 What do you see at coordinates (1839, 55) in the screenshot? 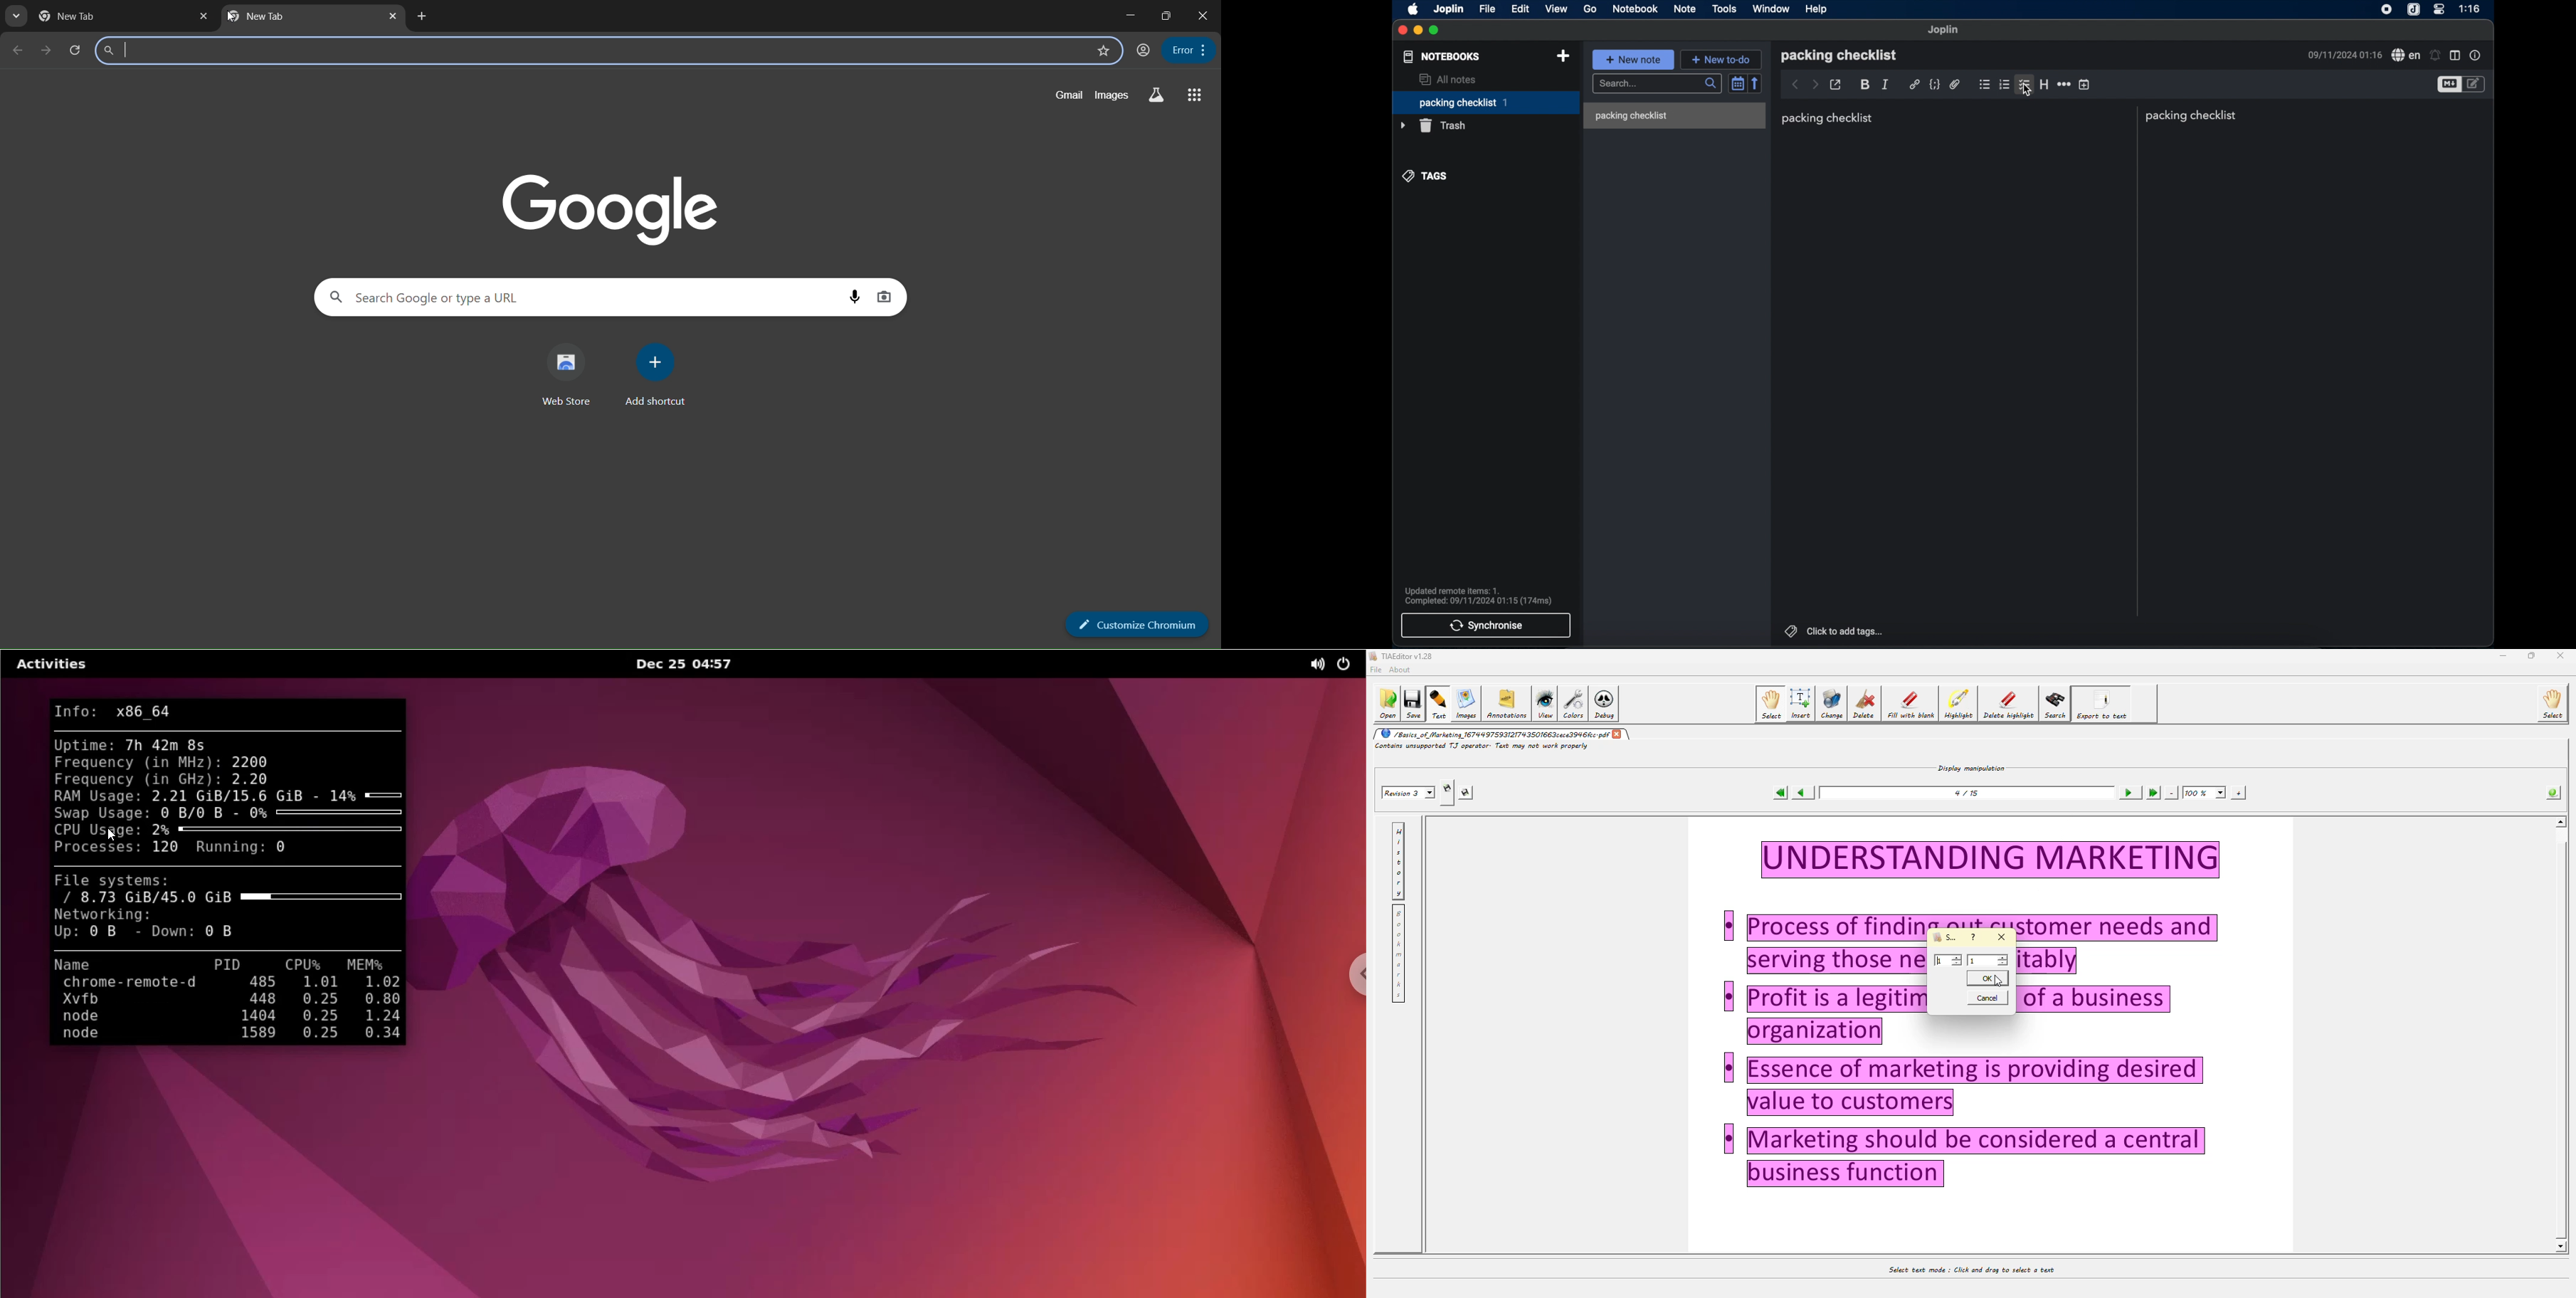
I see `packing checklist` at bounding box center [1839, 55].